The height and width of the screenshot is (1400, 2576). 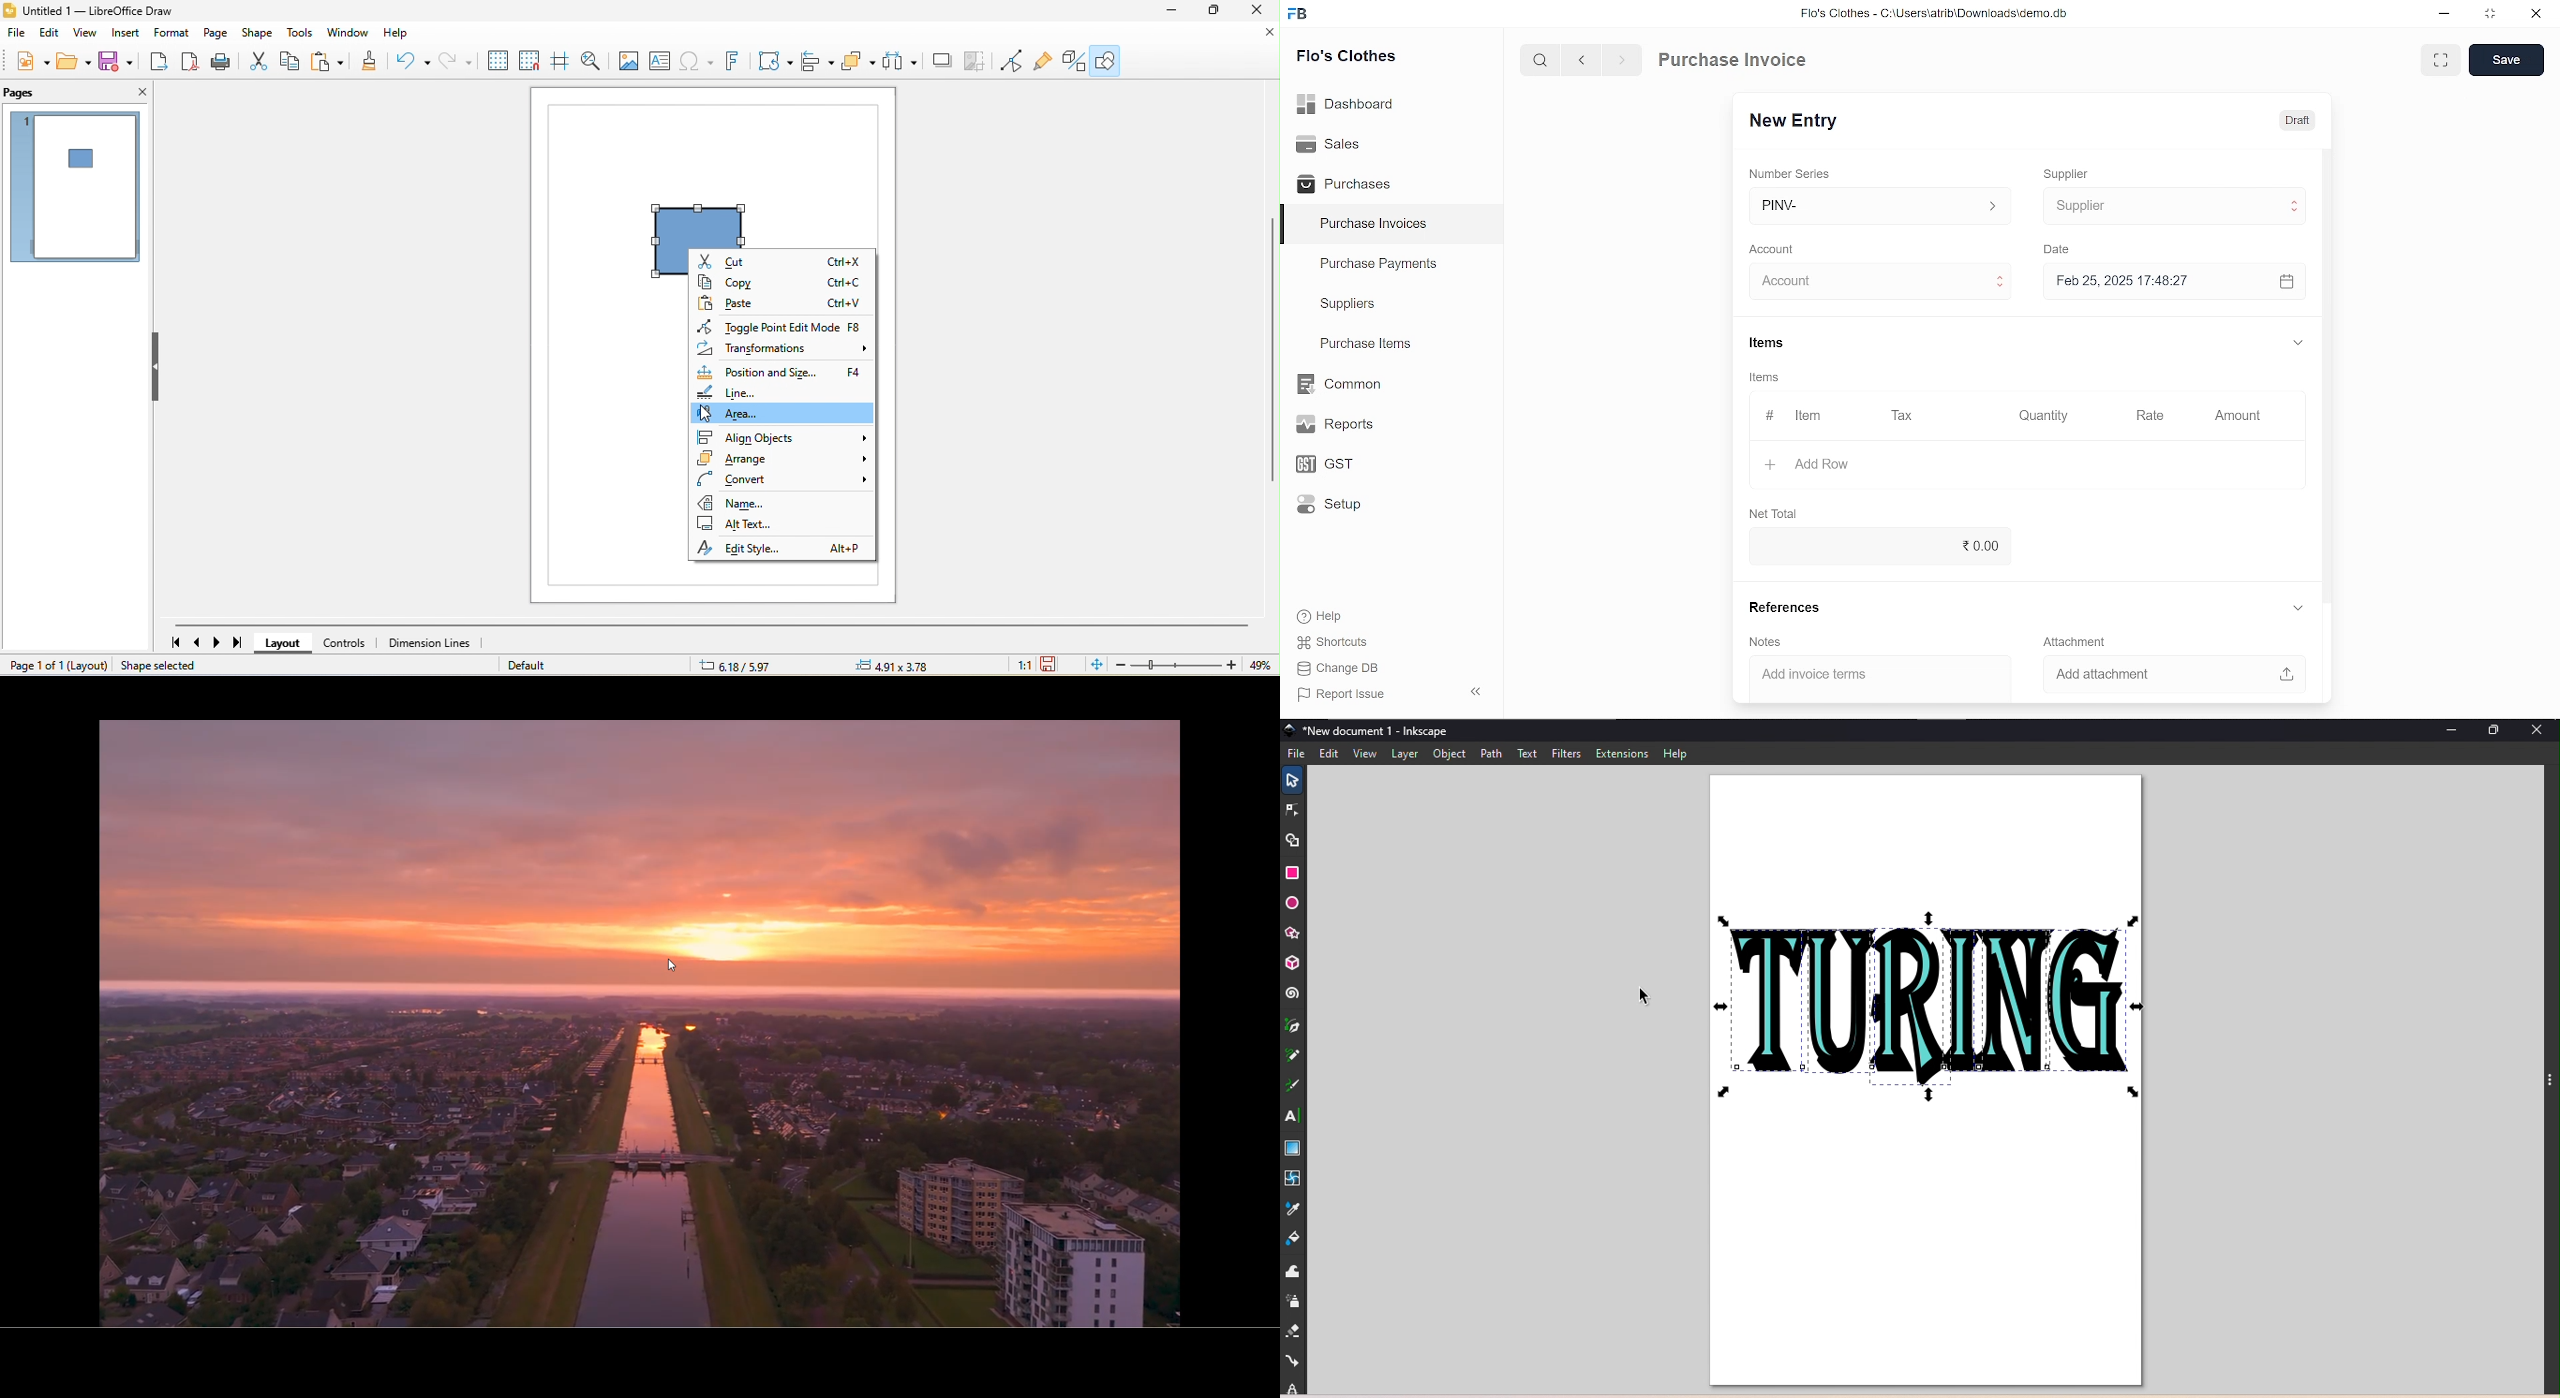 I want to click on close, so click(x=2534, y=16).